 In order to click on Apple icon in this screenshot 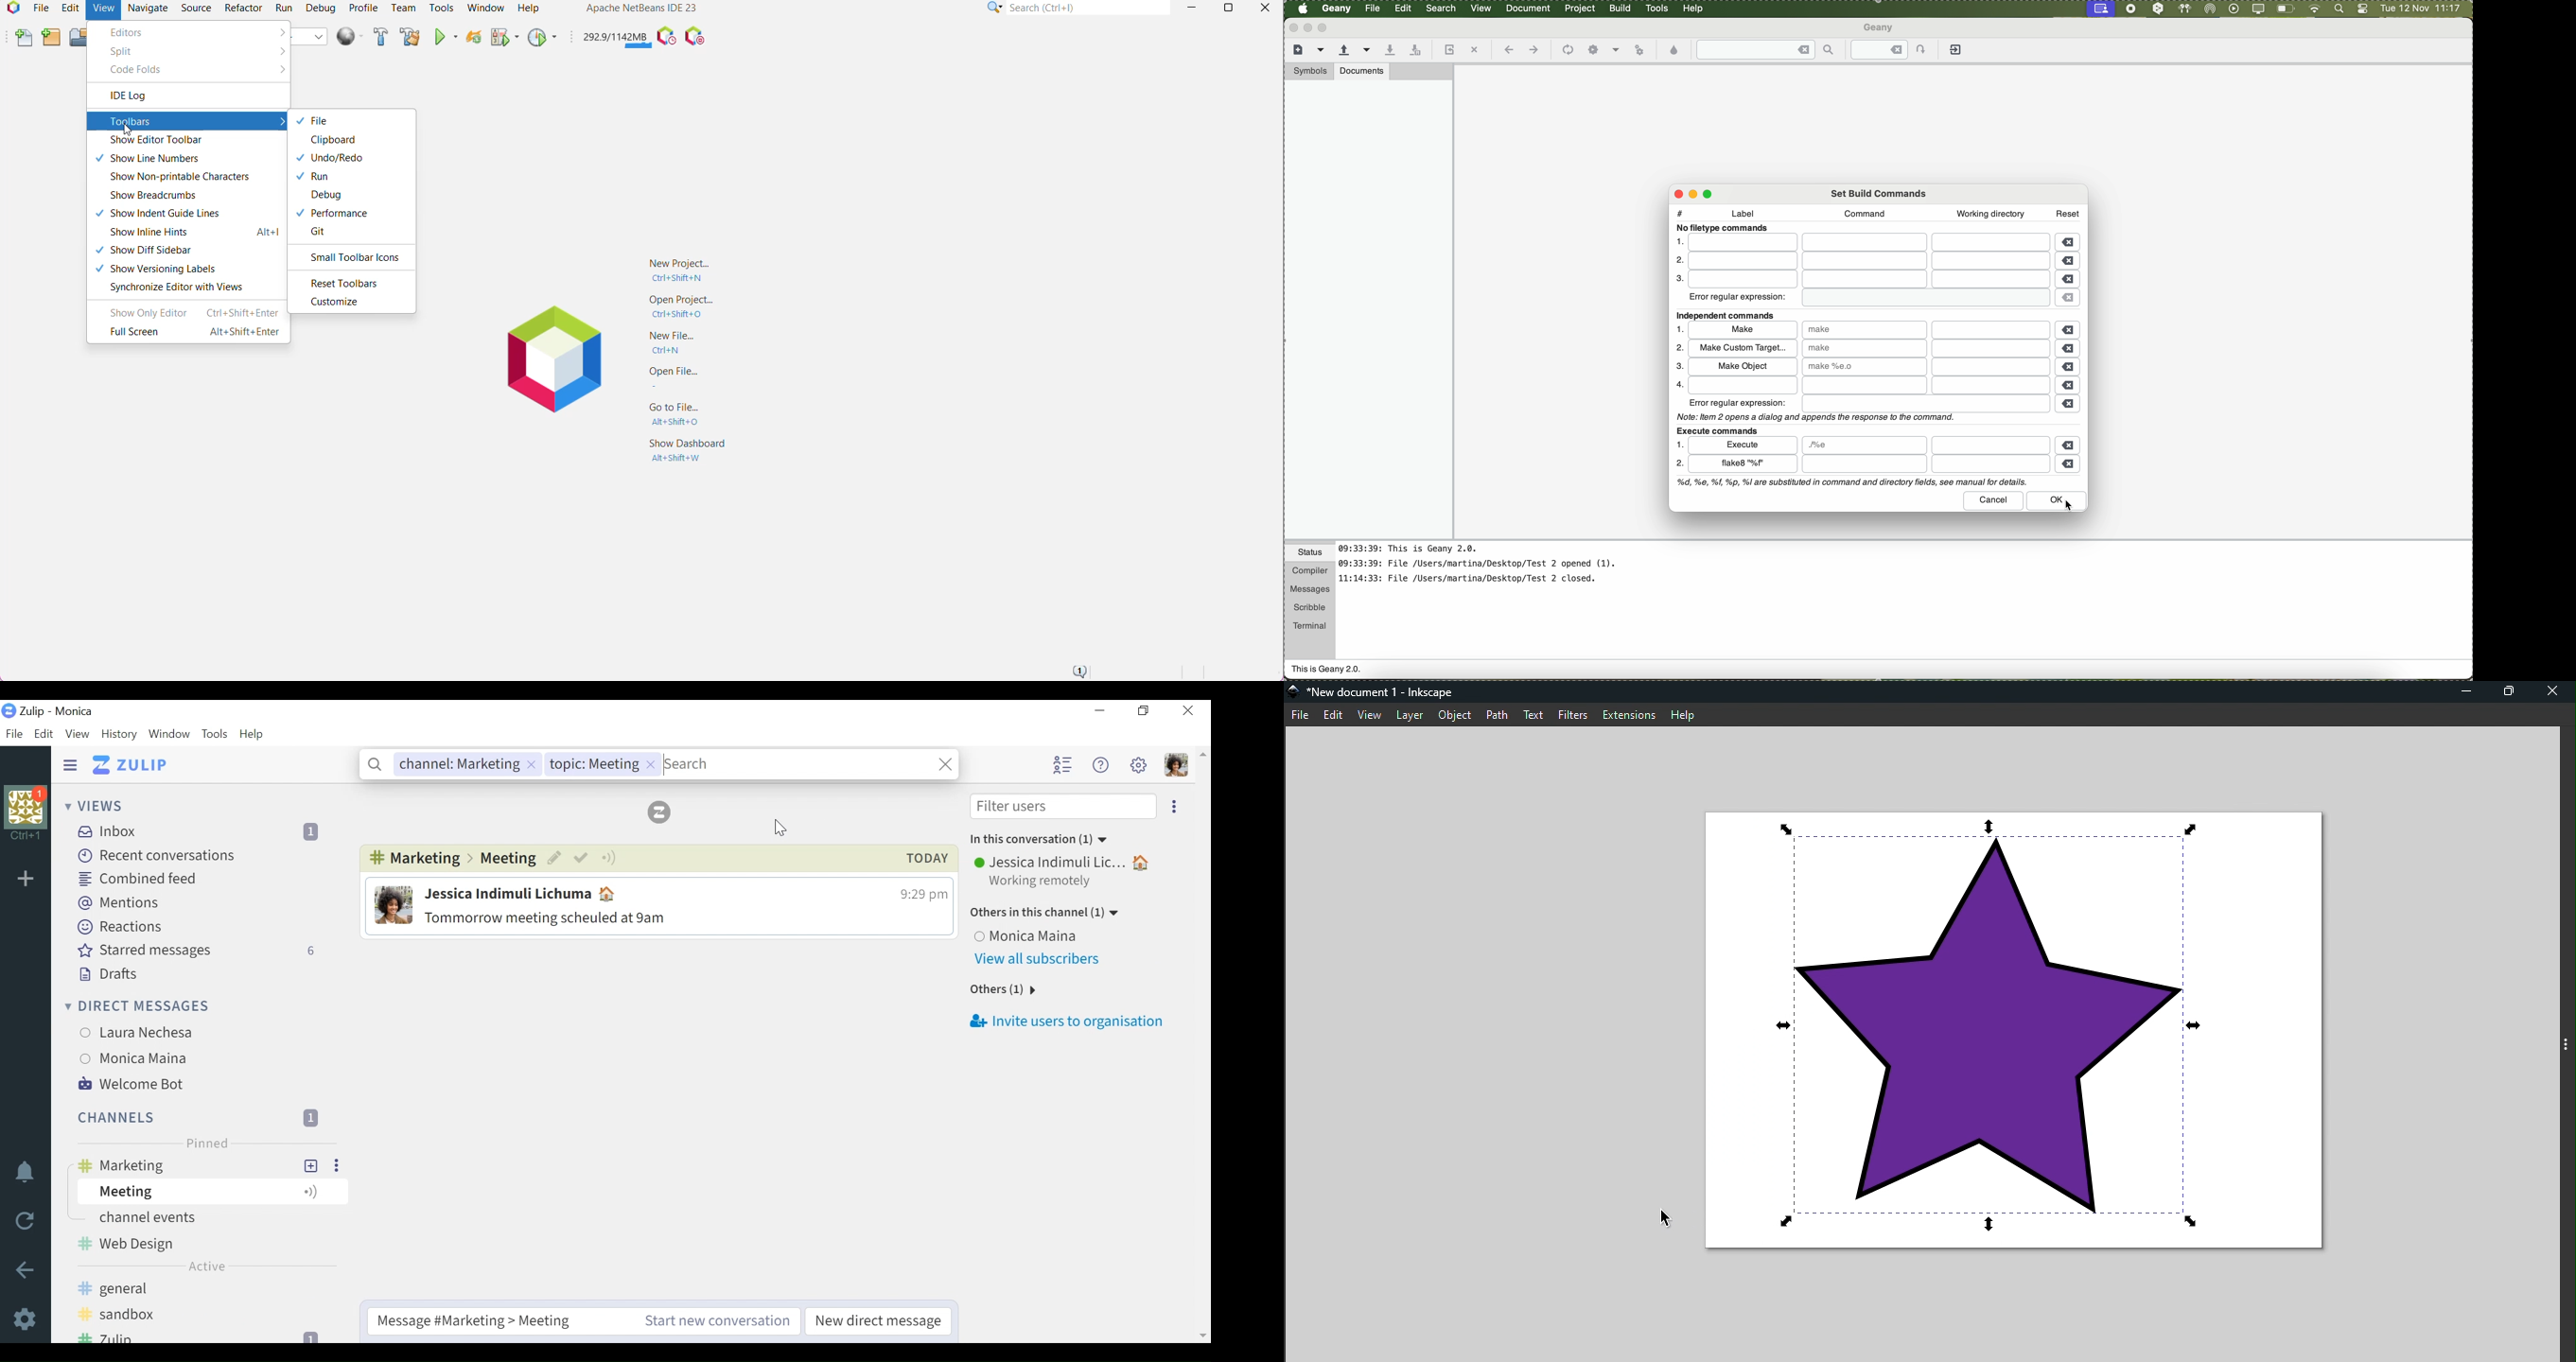, I will do `click(1303, 8)`.